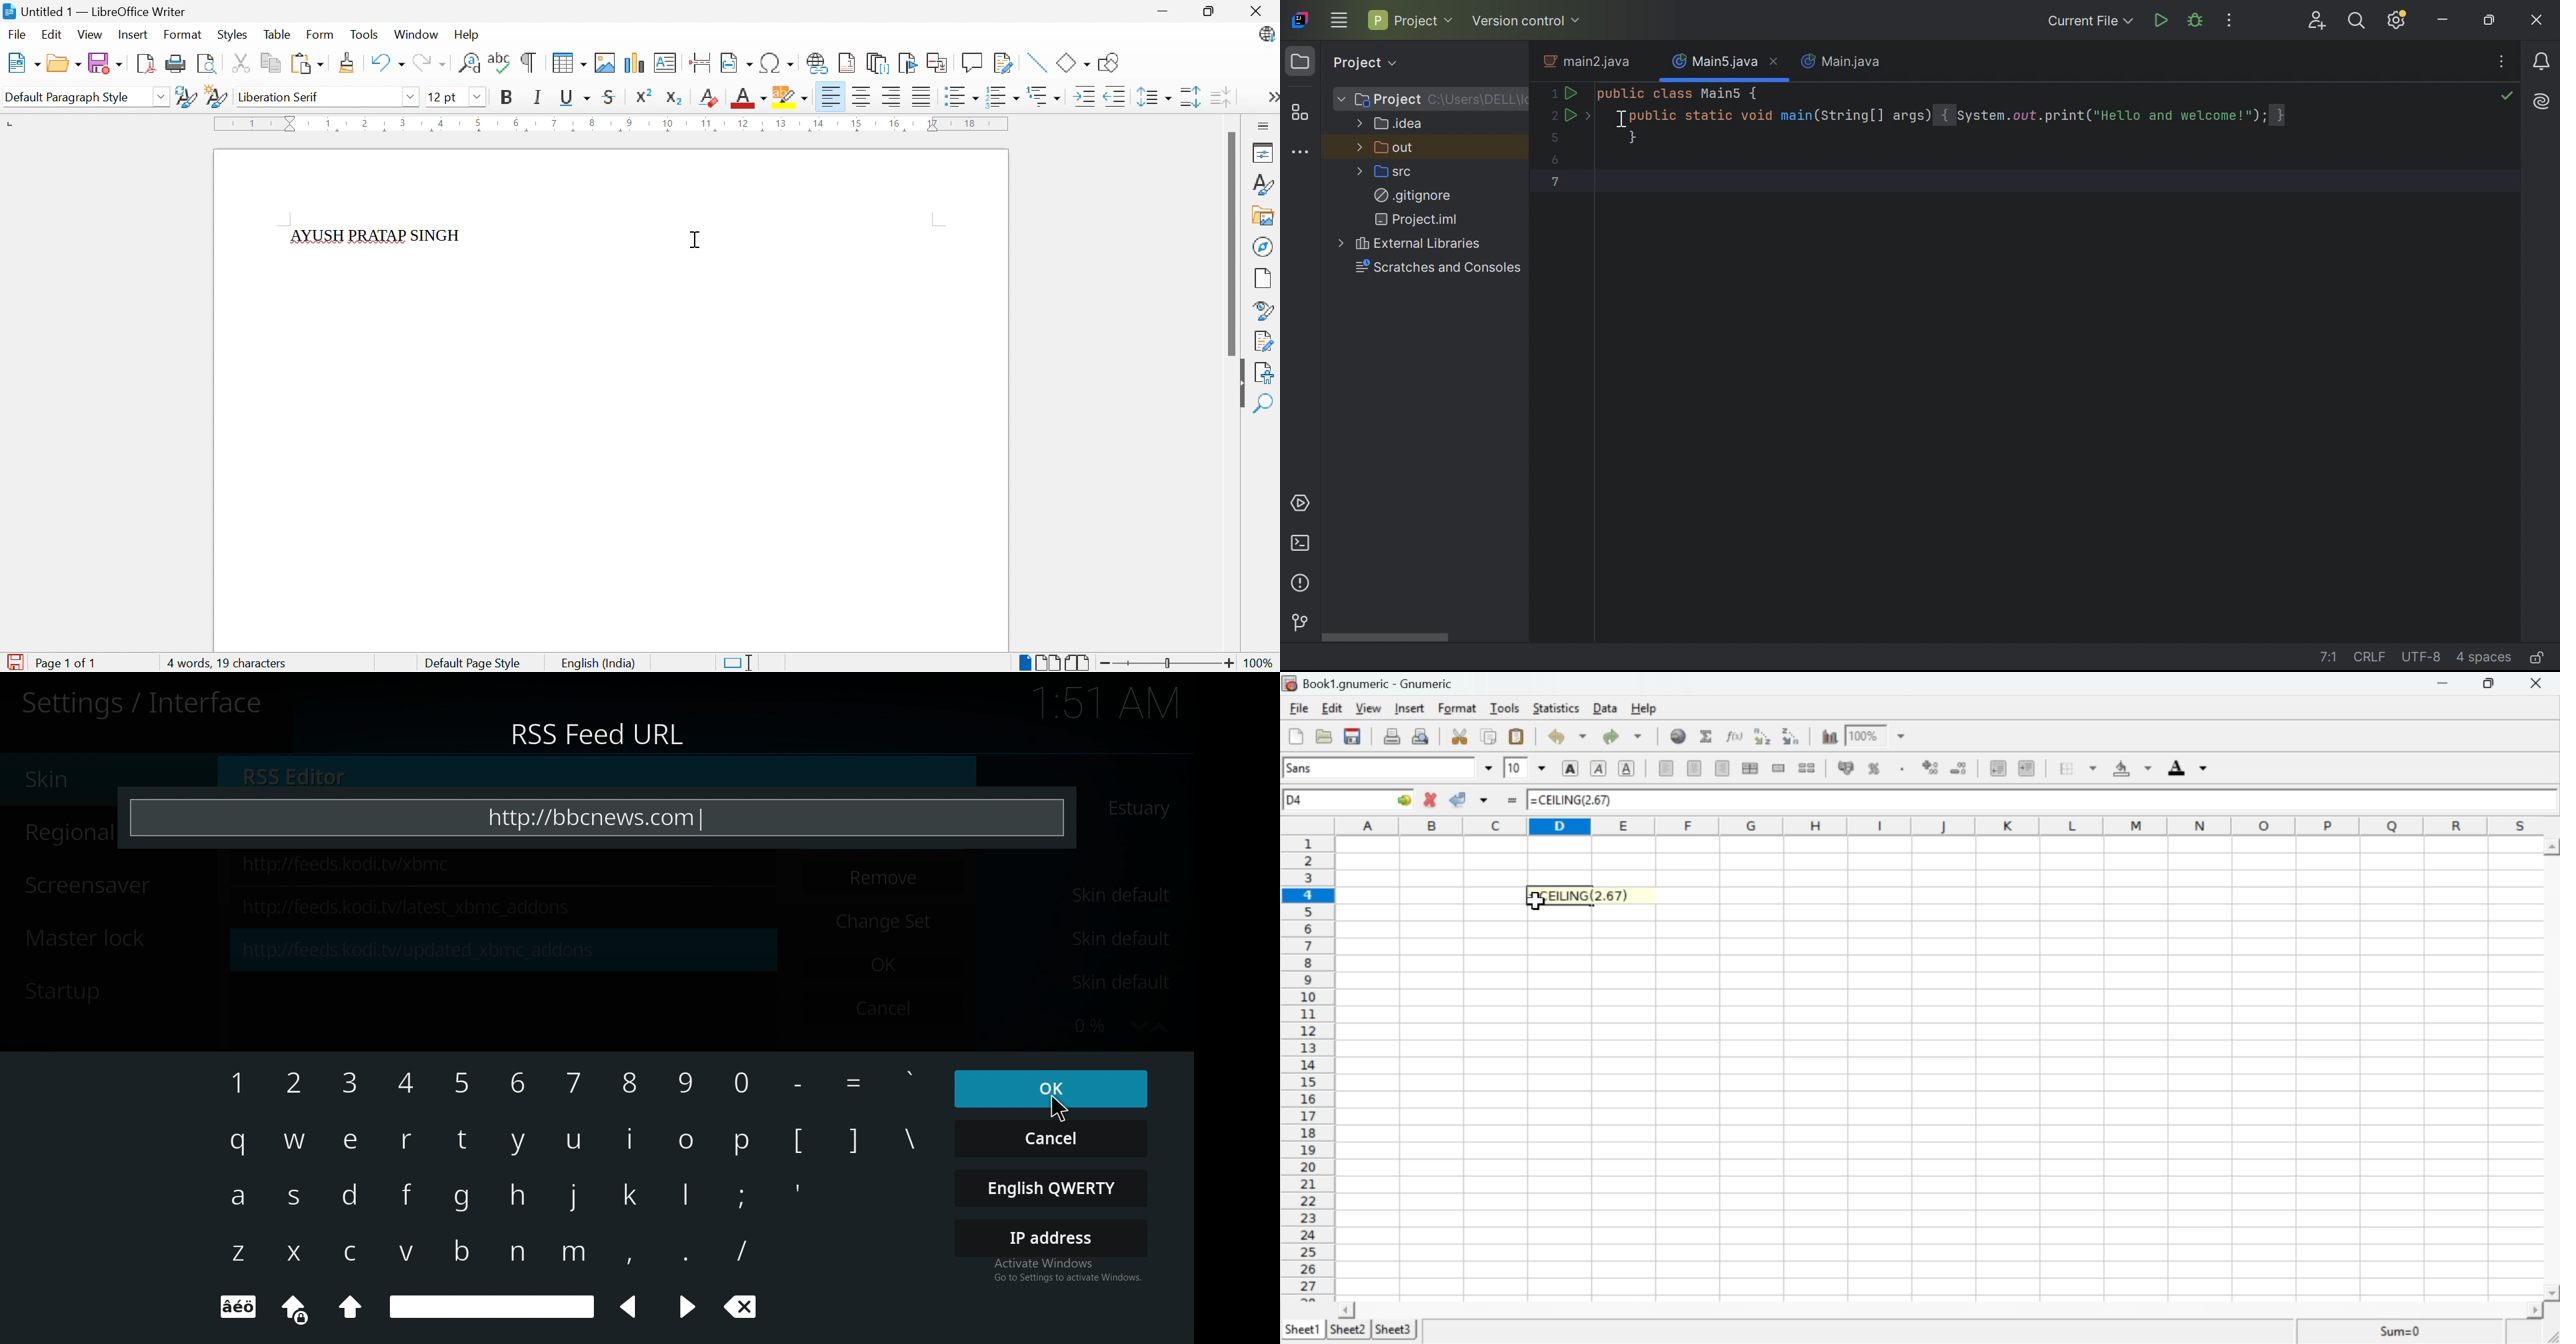 The image size is (2576, 1344). I want to click on Cut, so click(241, 63).